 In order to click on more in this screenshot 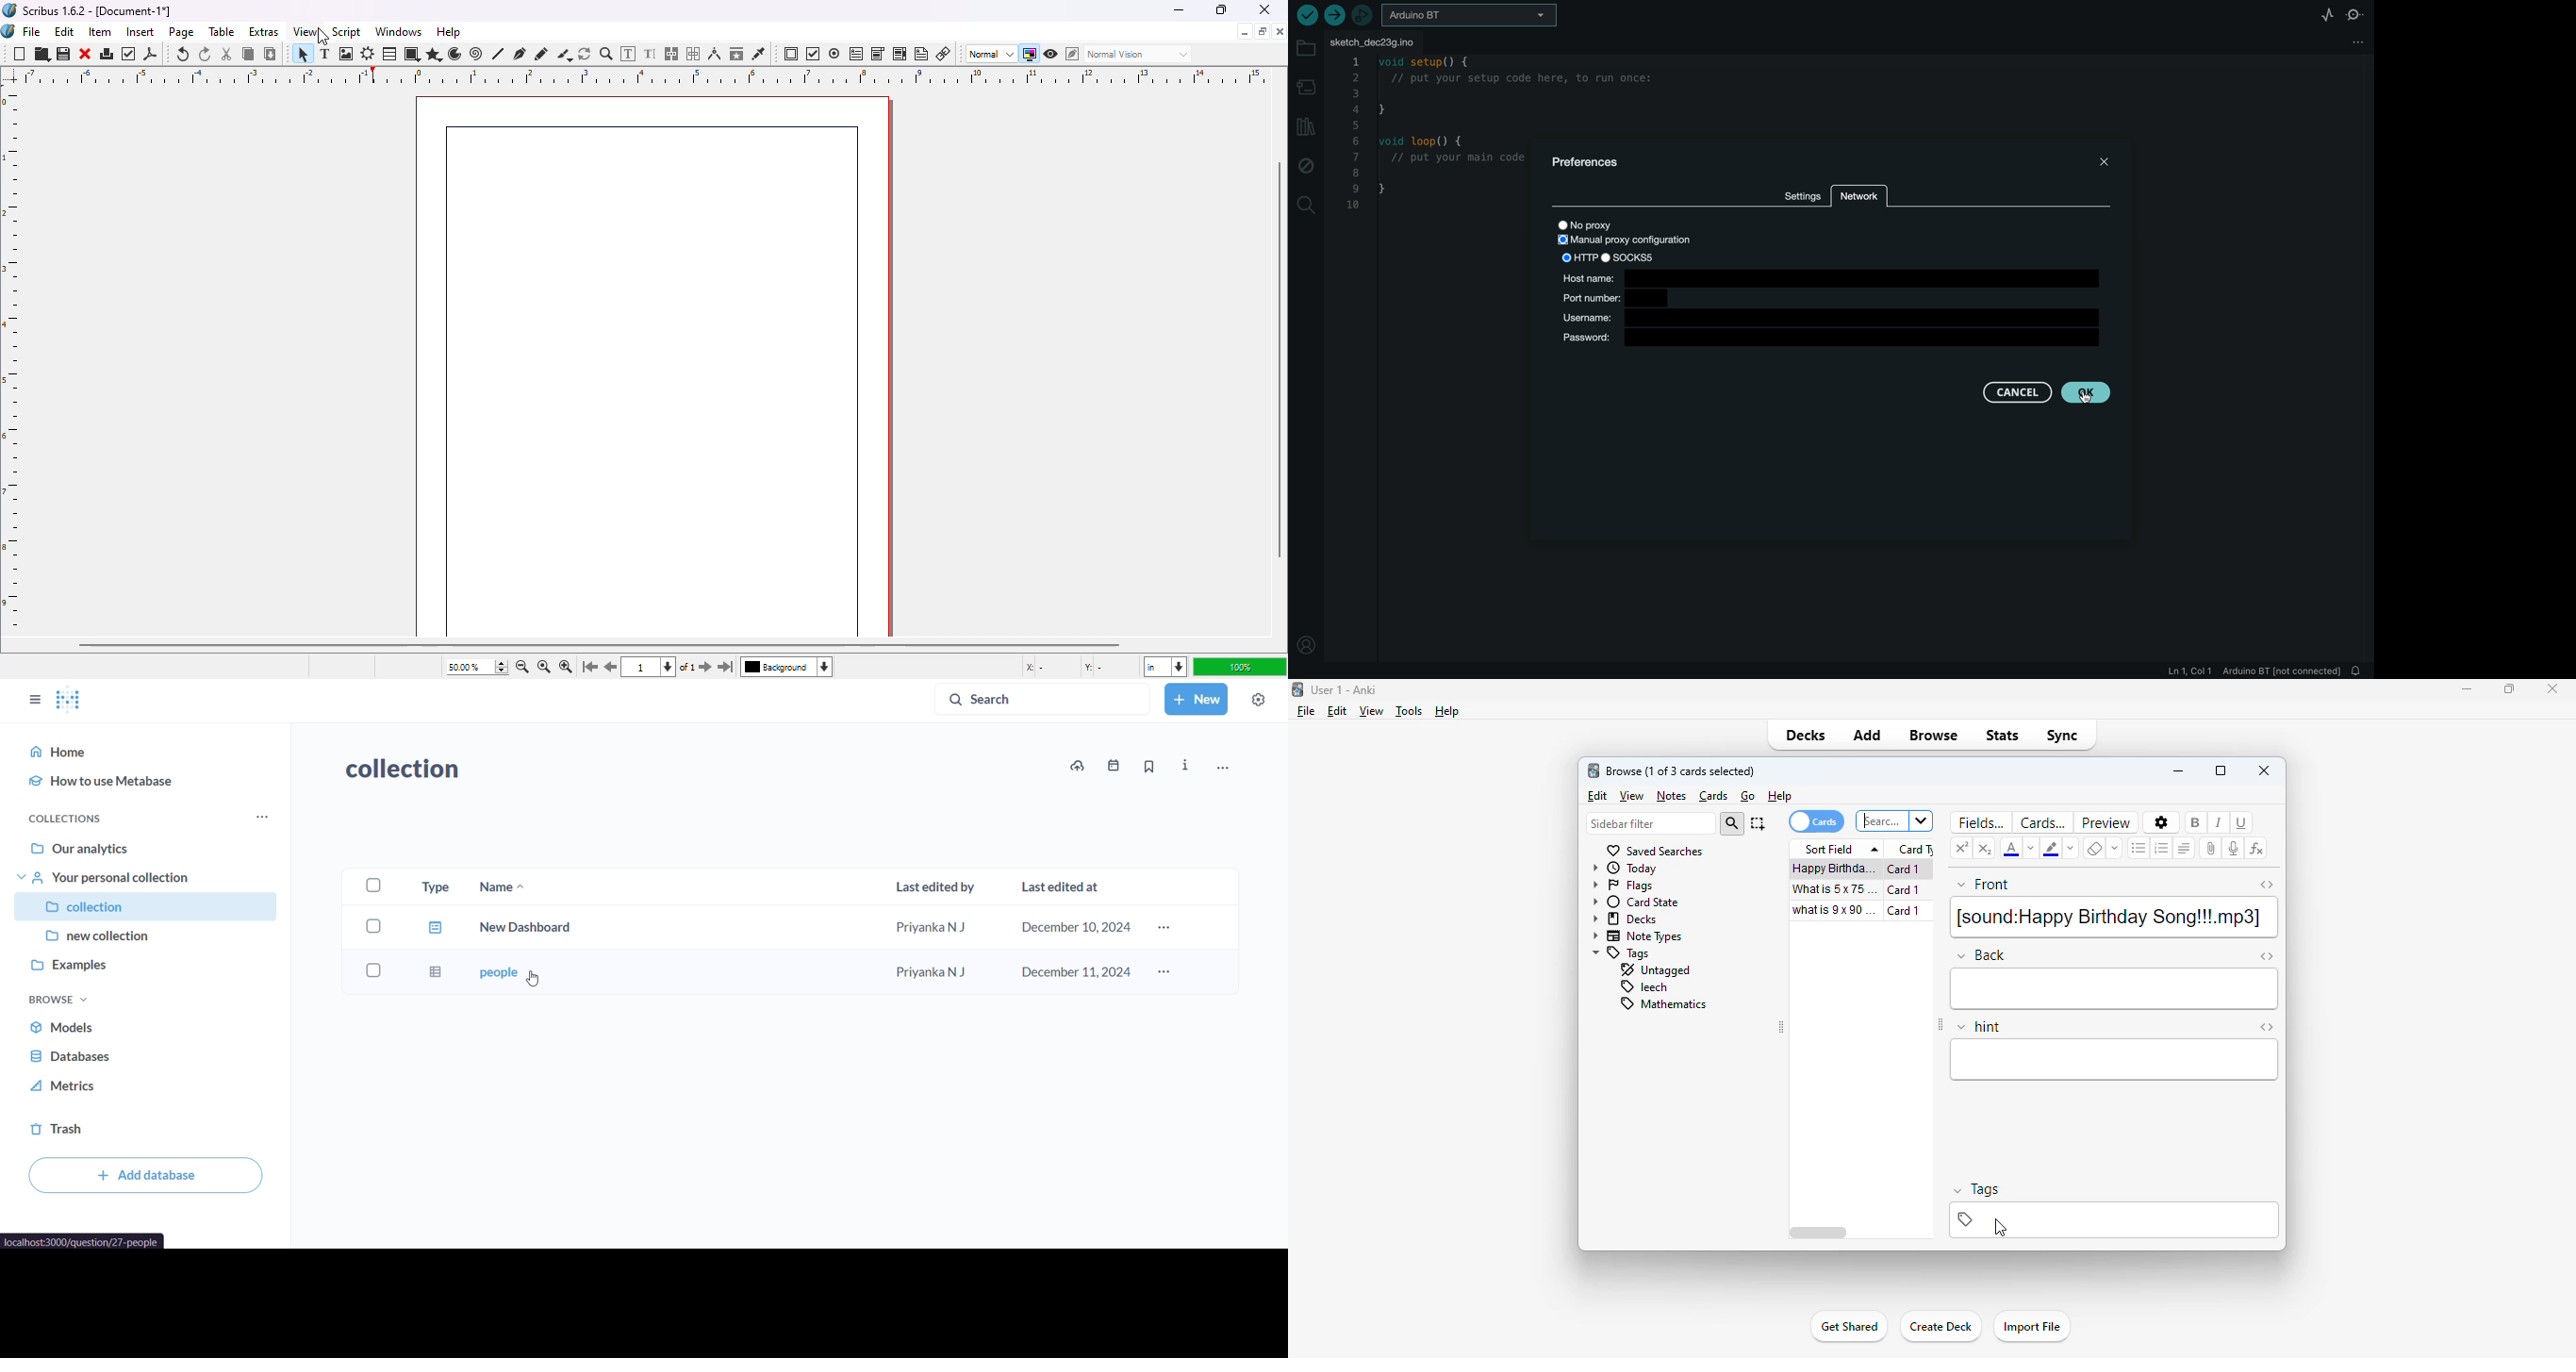, I will do `click(264, 819)`.